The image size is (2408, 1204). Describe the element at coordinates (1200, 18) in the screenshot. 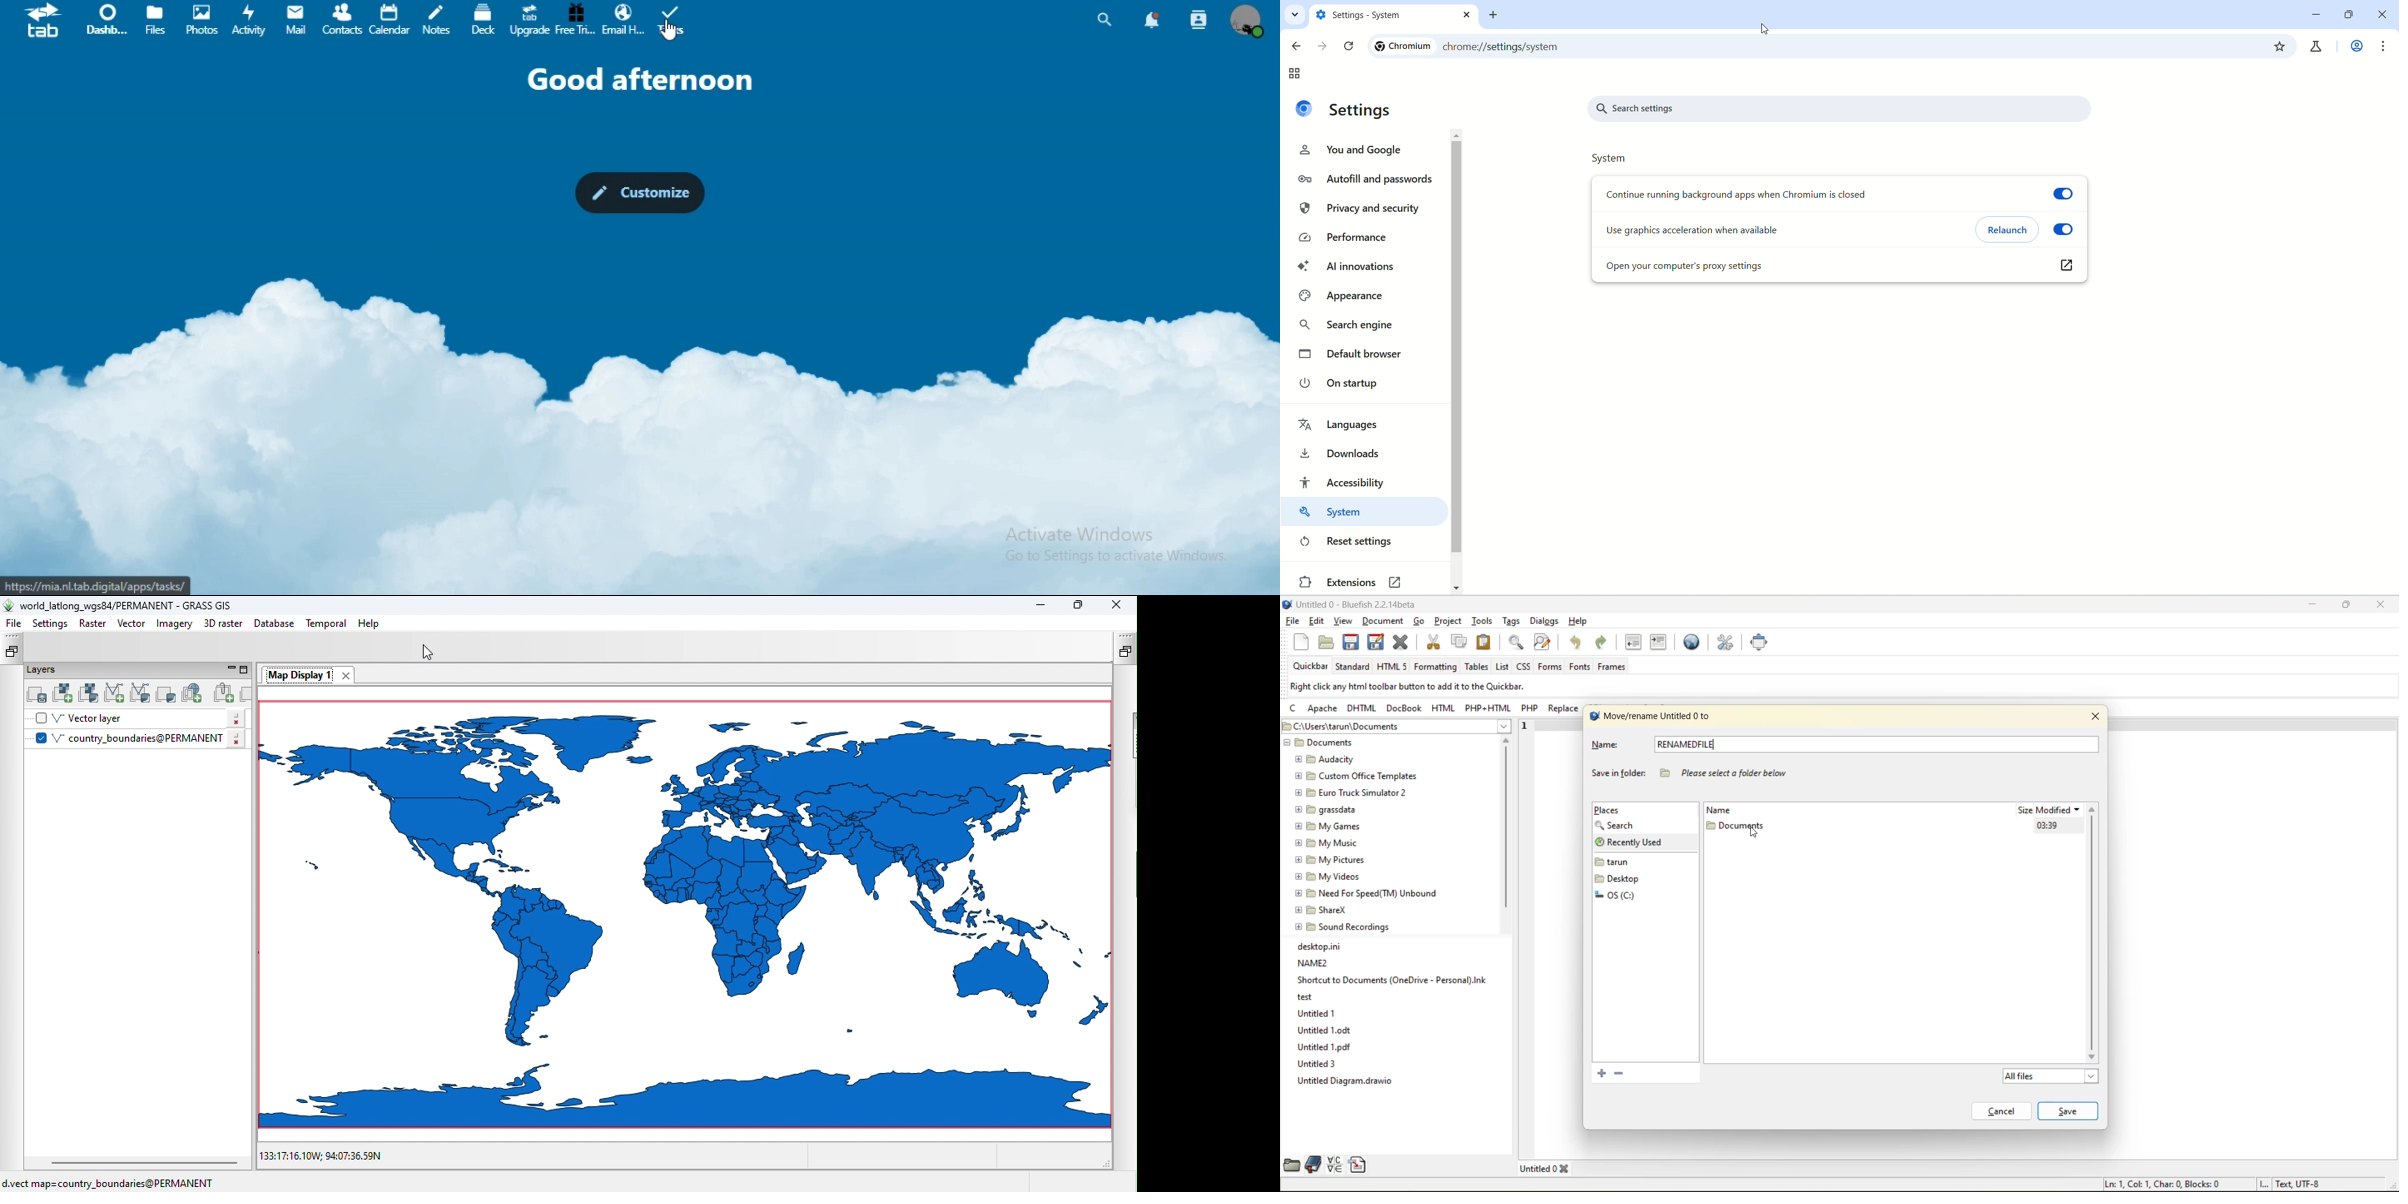

I see `search contacts` at that location.